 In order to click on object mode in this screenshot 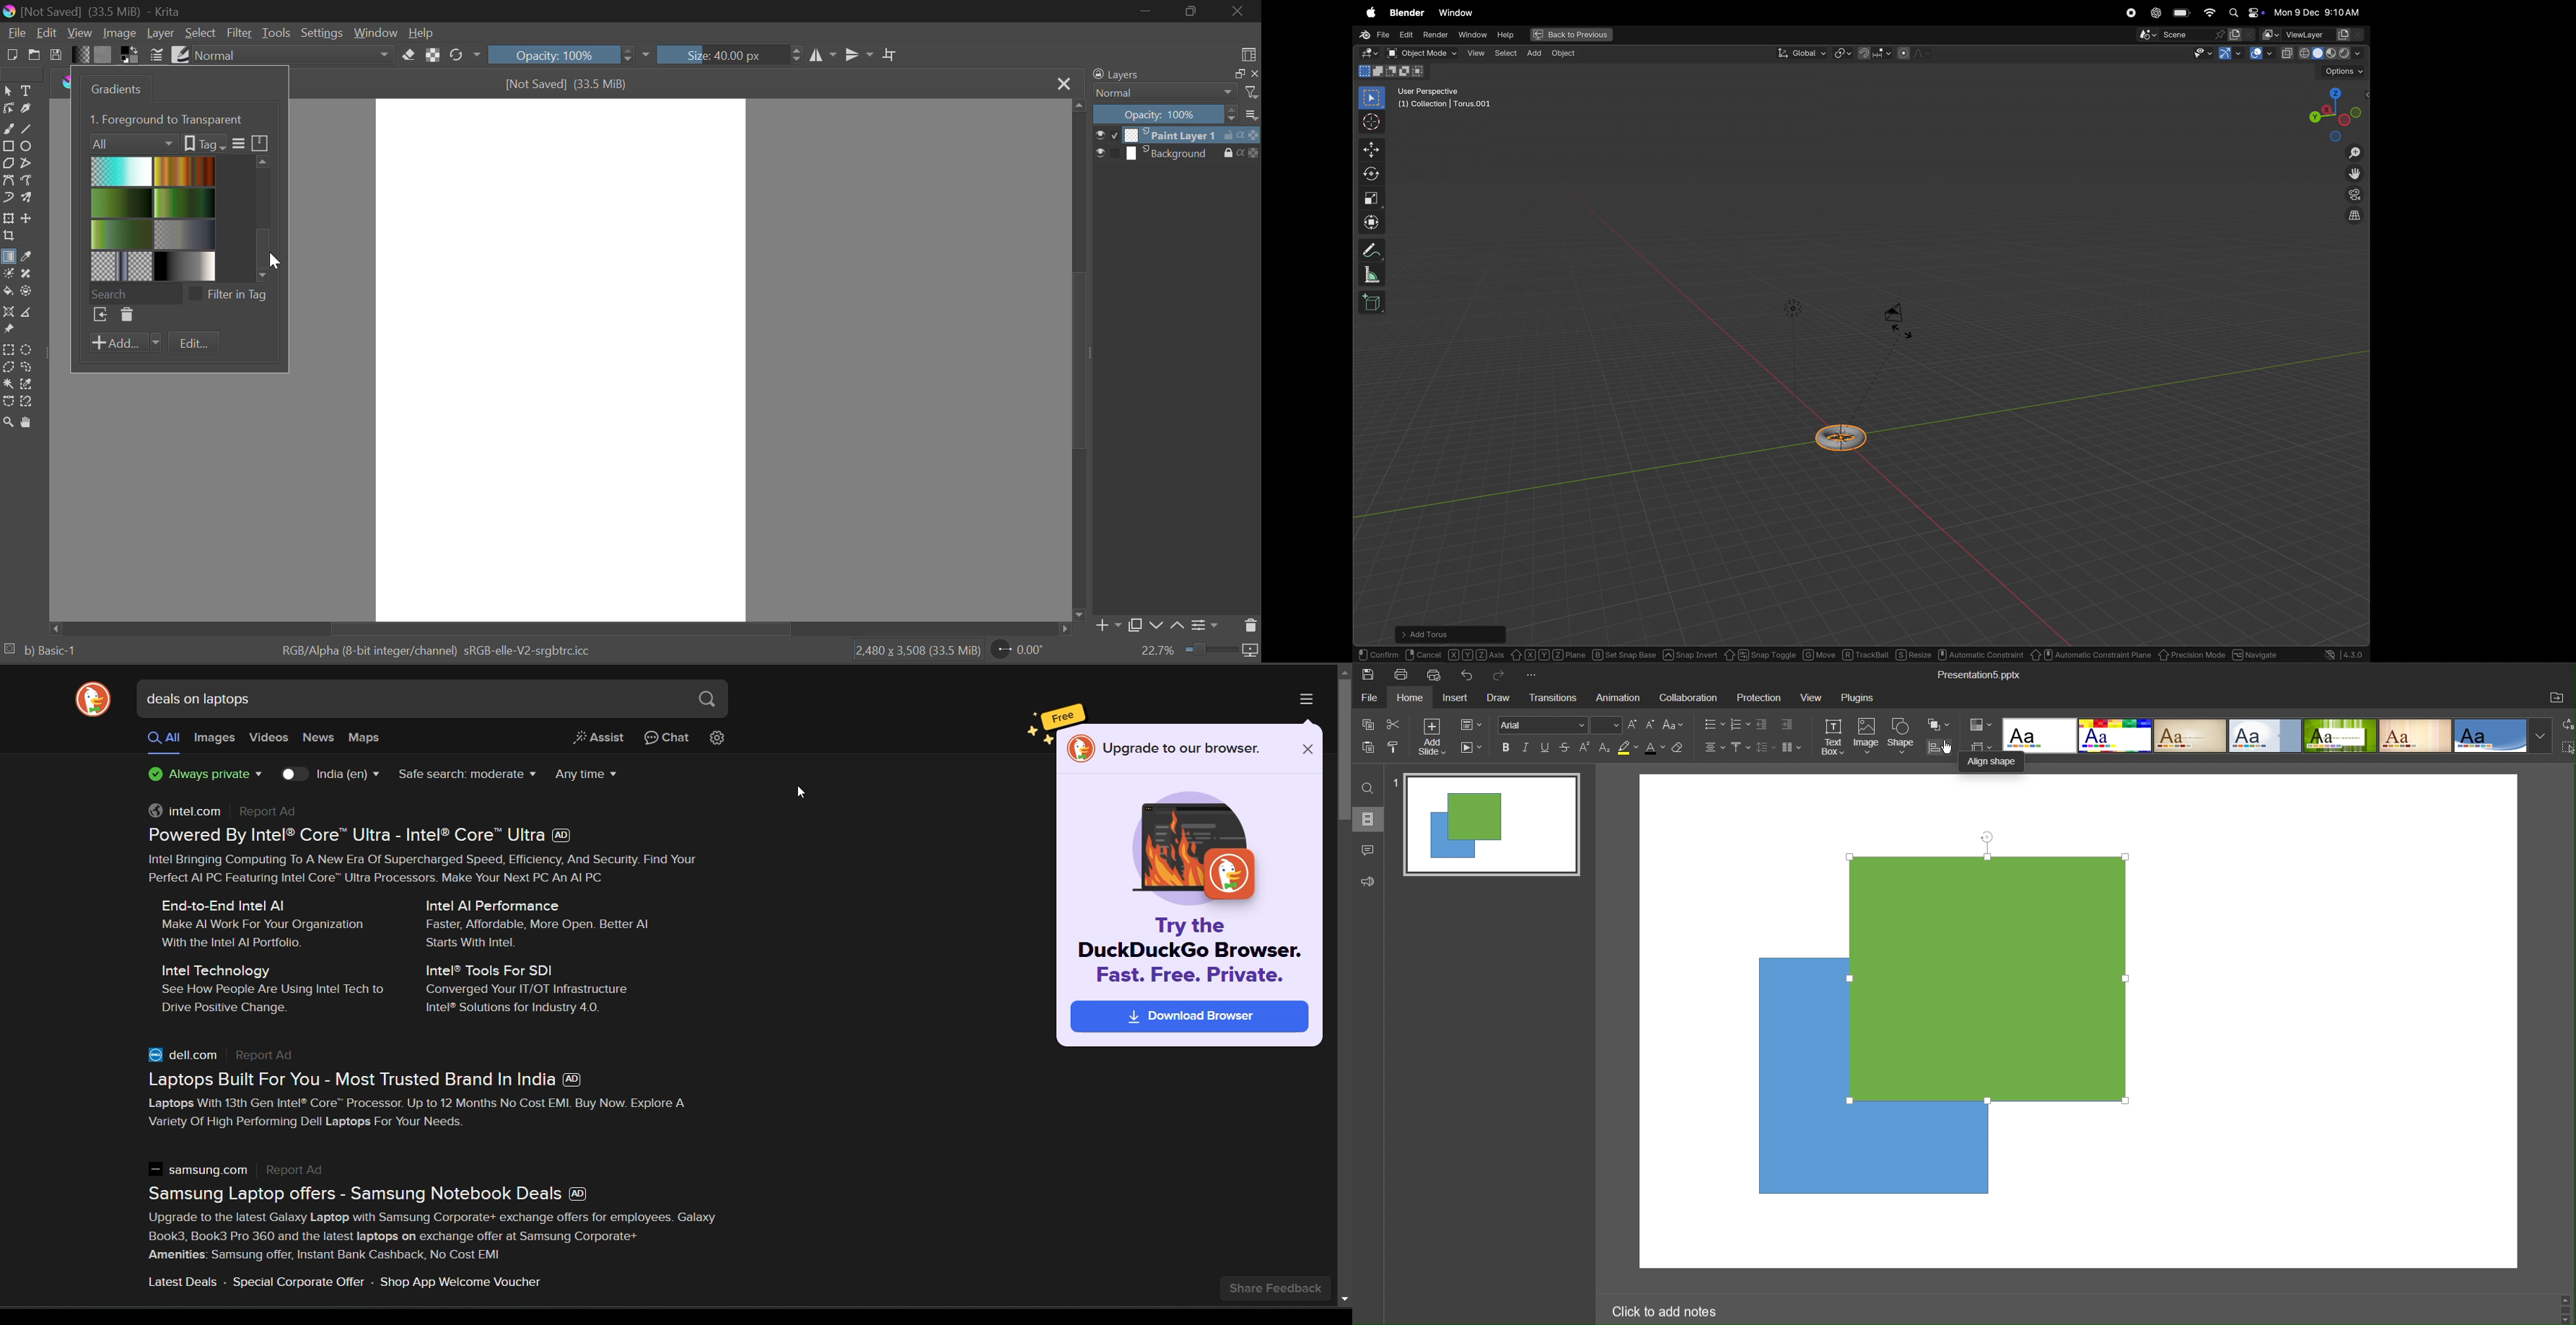, I will do `click(1421, 53)`.